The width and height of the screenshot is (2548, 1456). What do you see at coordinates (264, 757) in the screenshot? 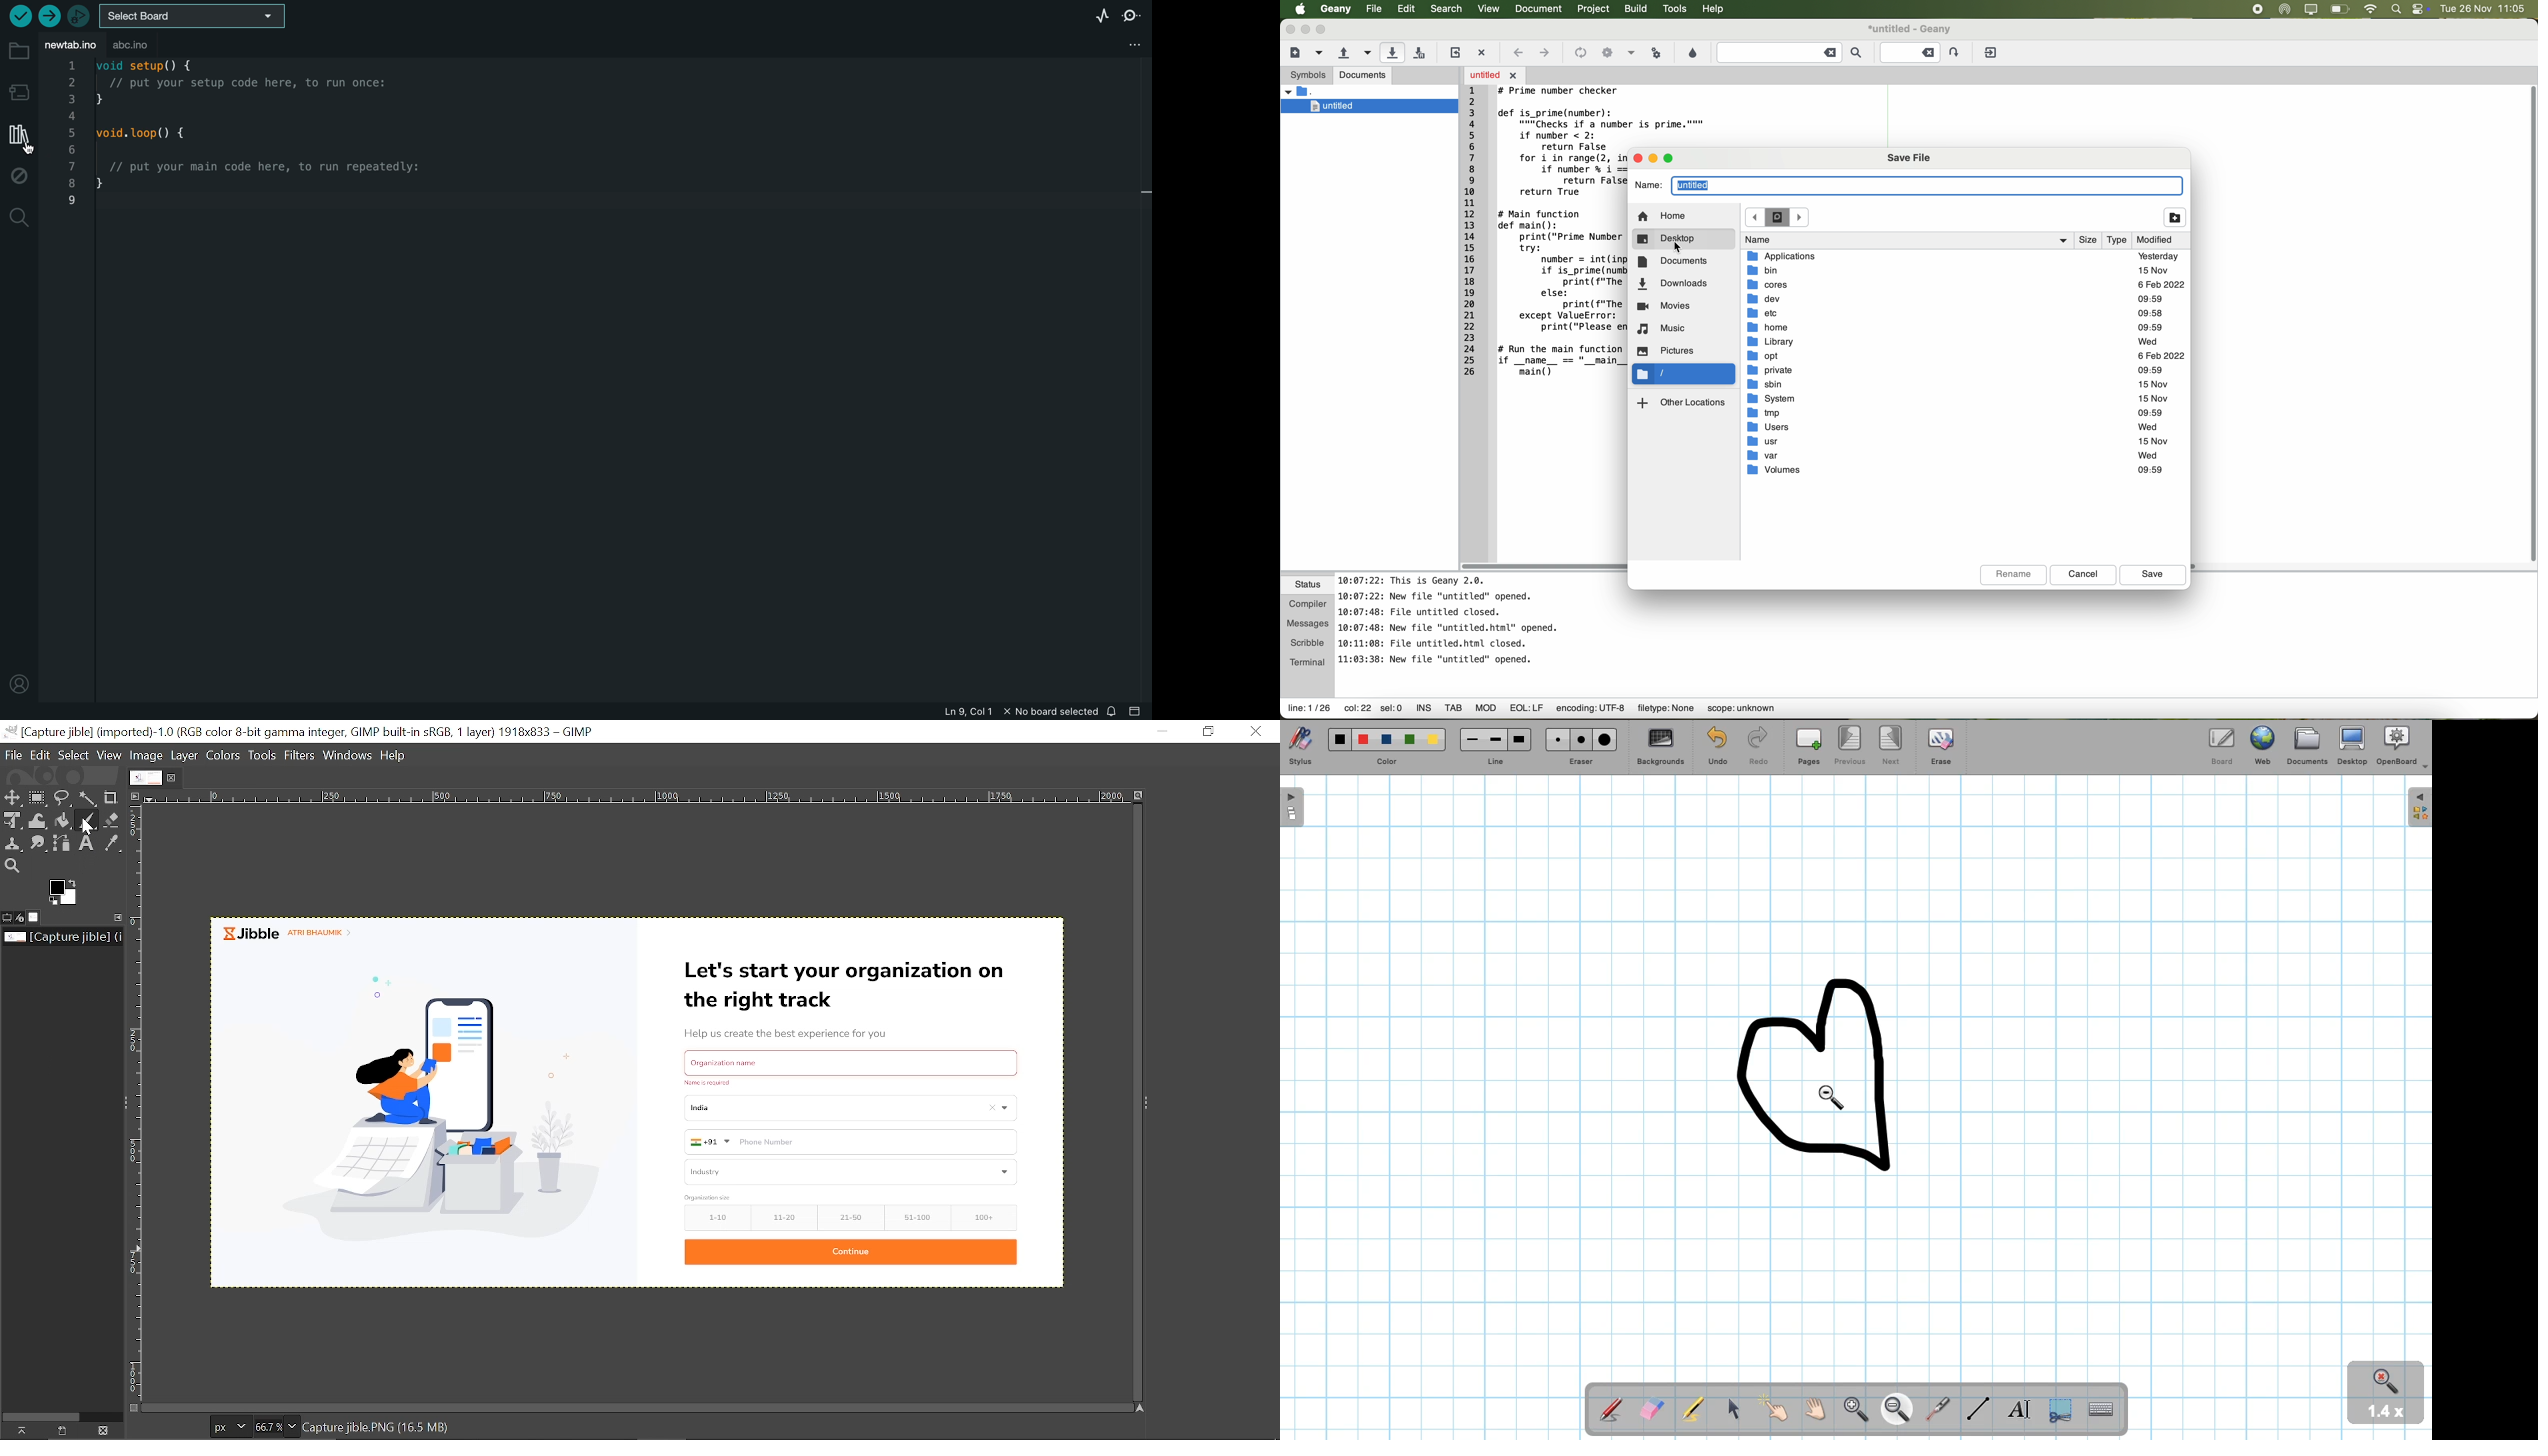
I see `Tools` at bounding box center [264, 757].